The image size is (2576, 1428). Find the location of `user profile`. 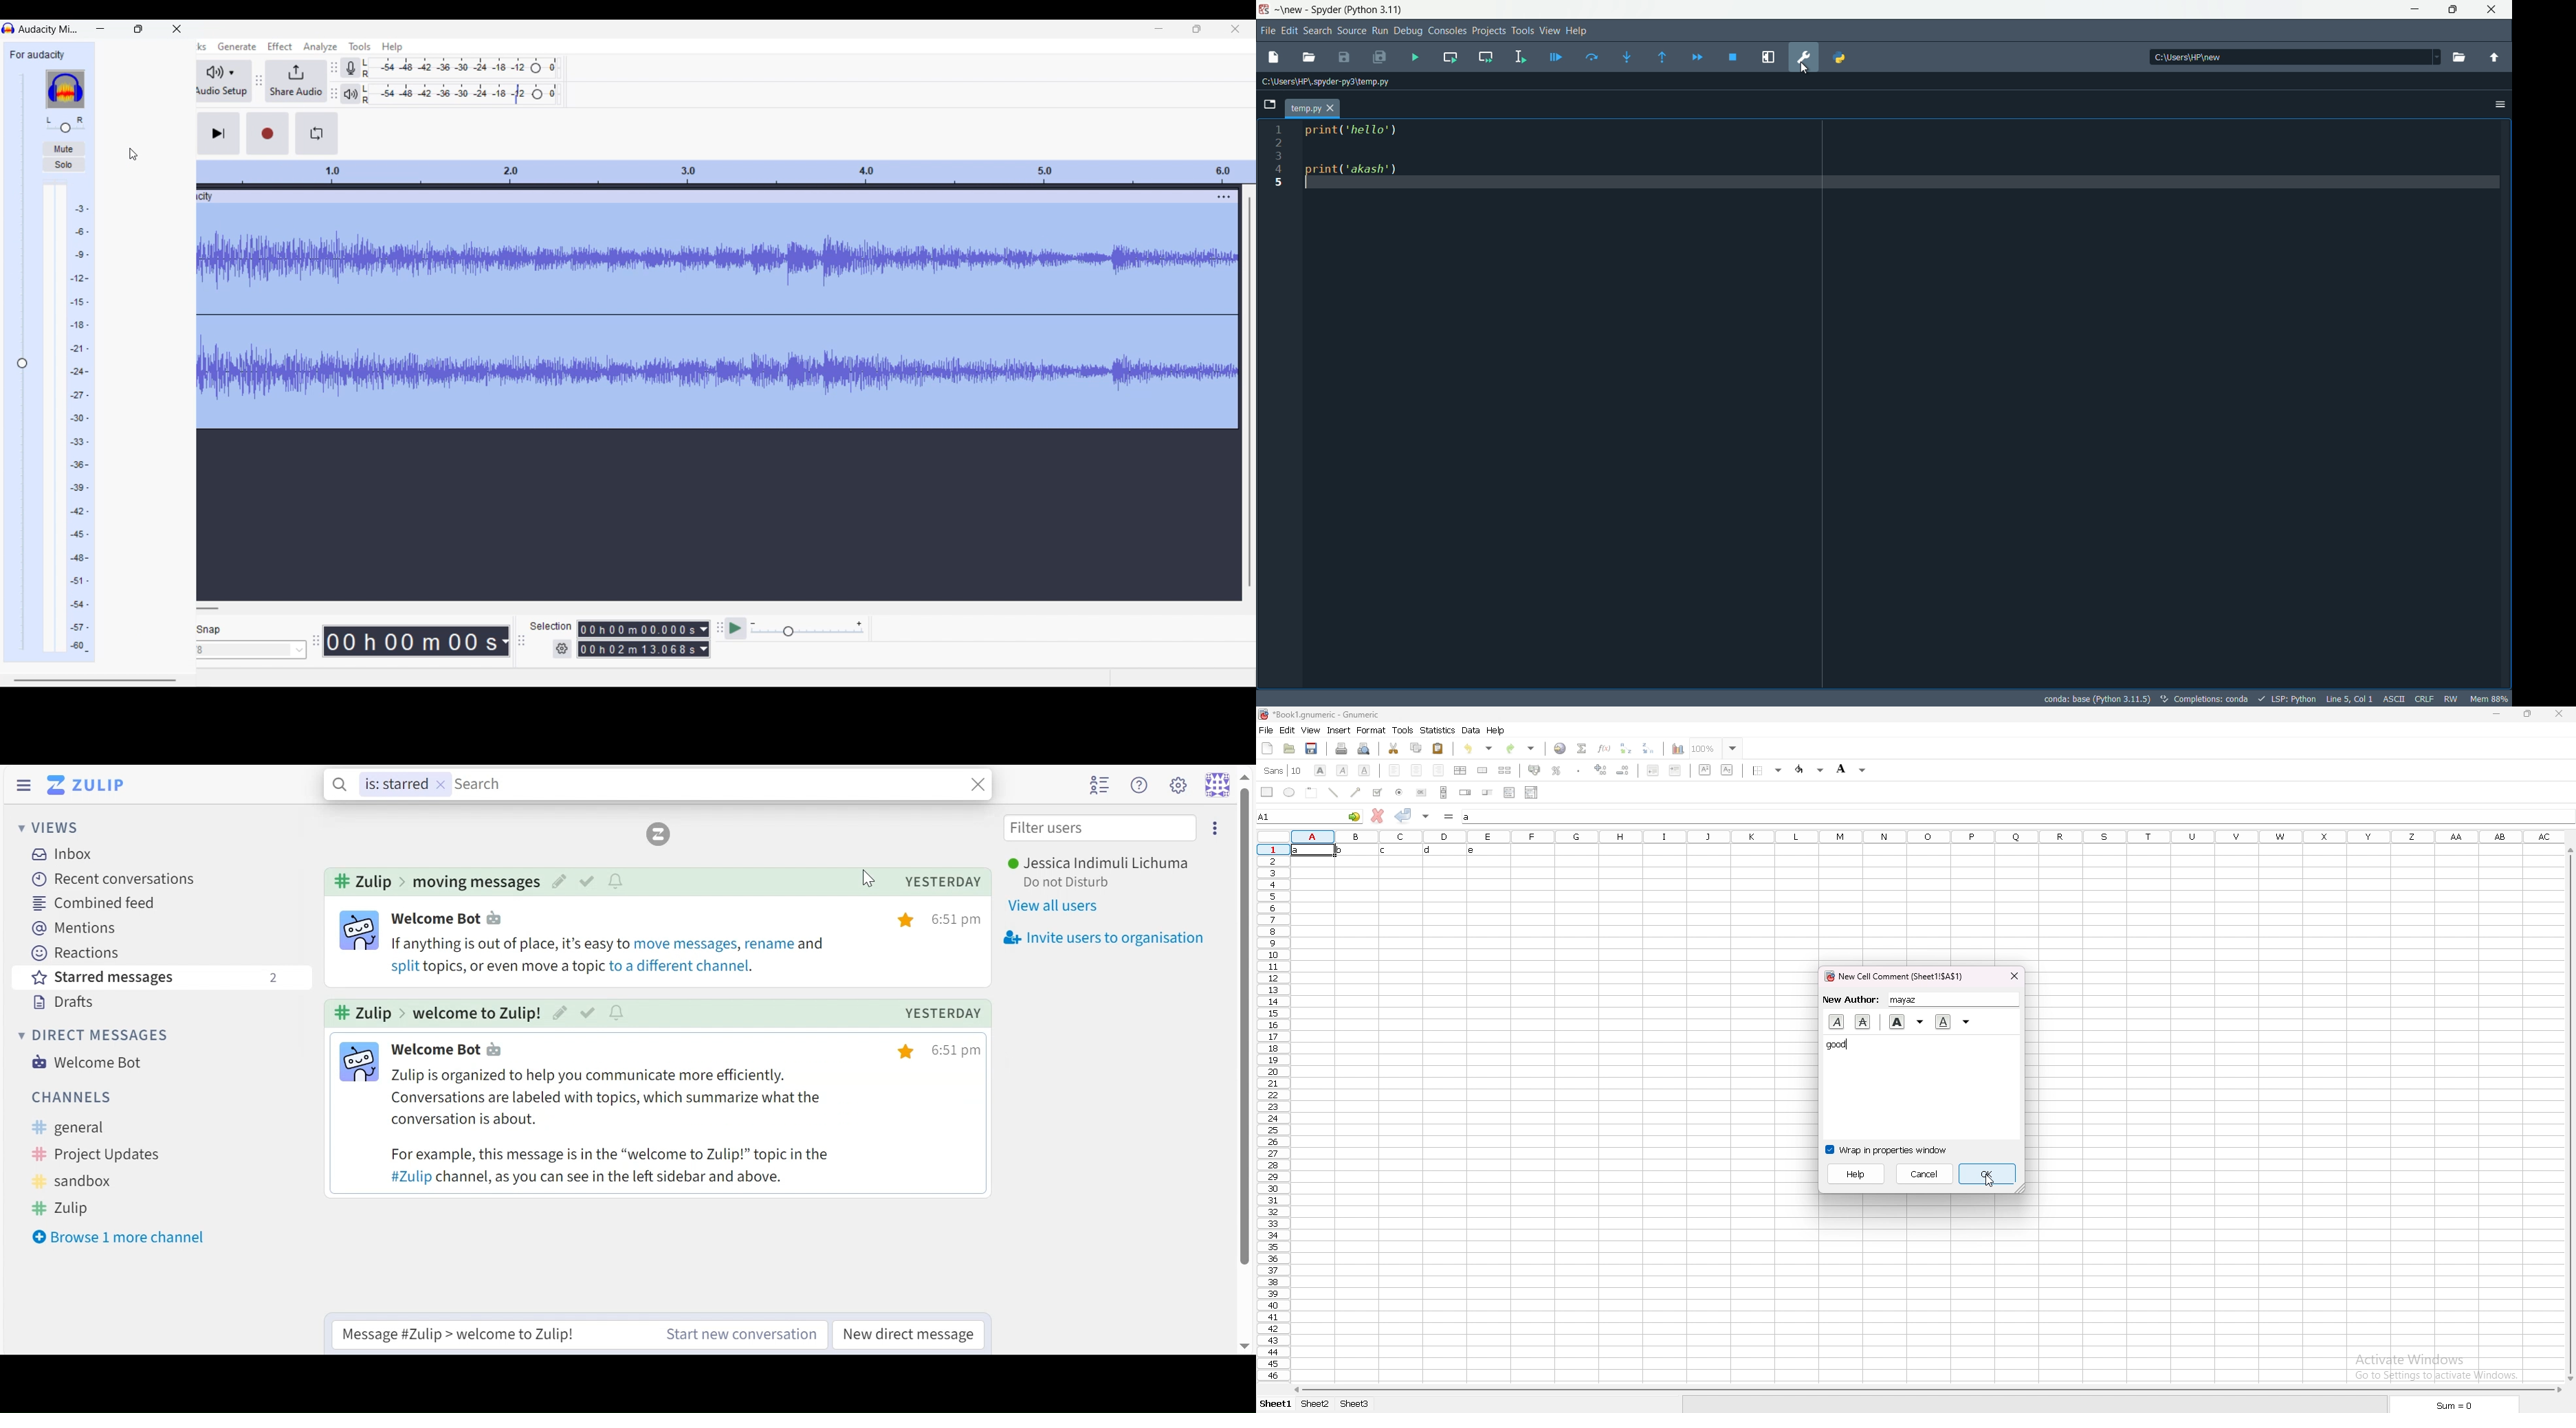

user profile is located at coordinates (450, 918).